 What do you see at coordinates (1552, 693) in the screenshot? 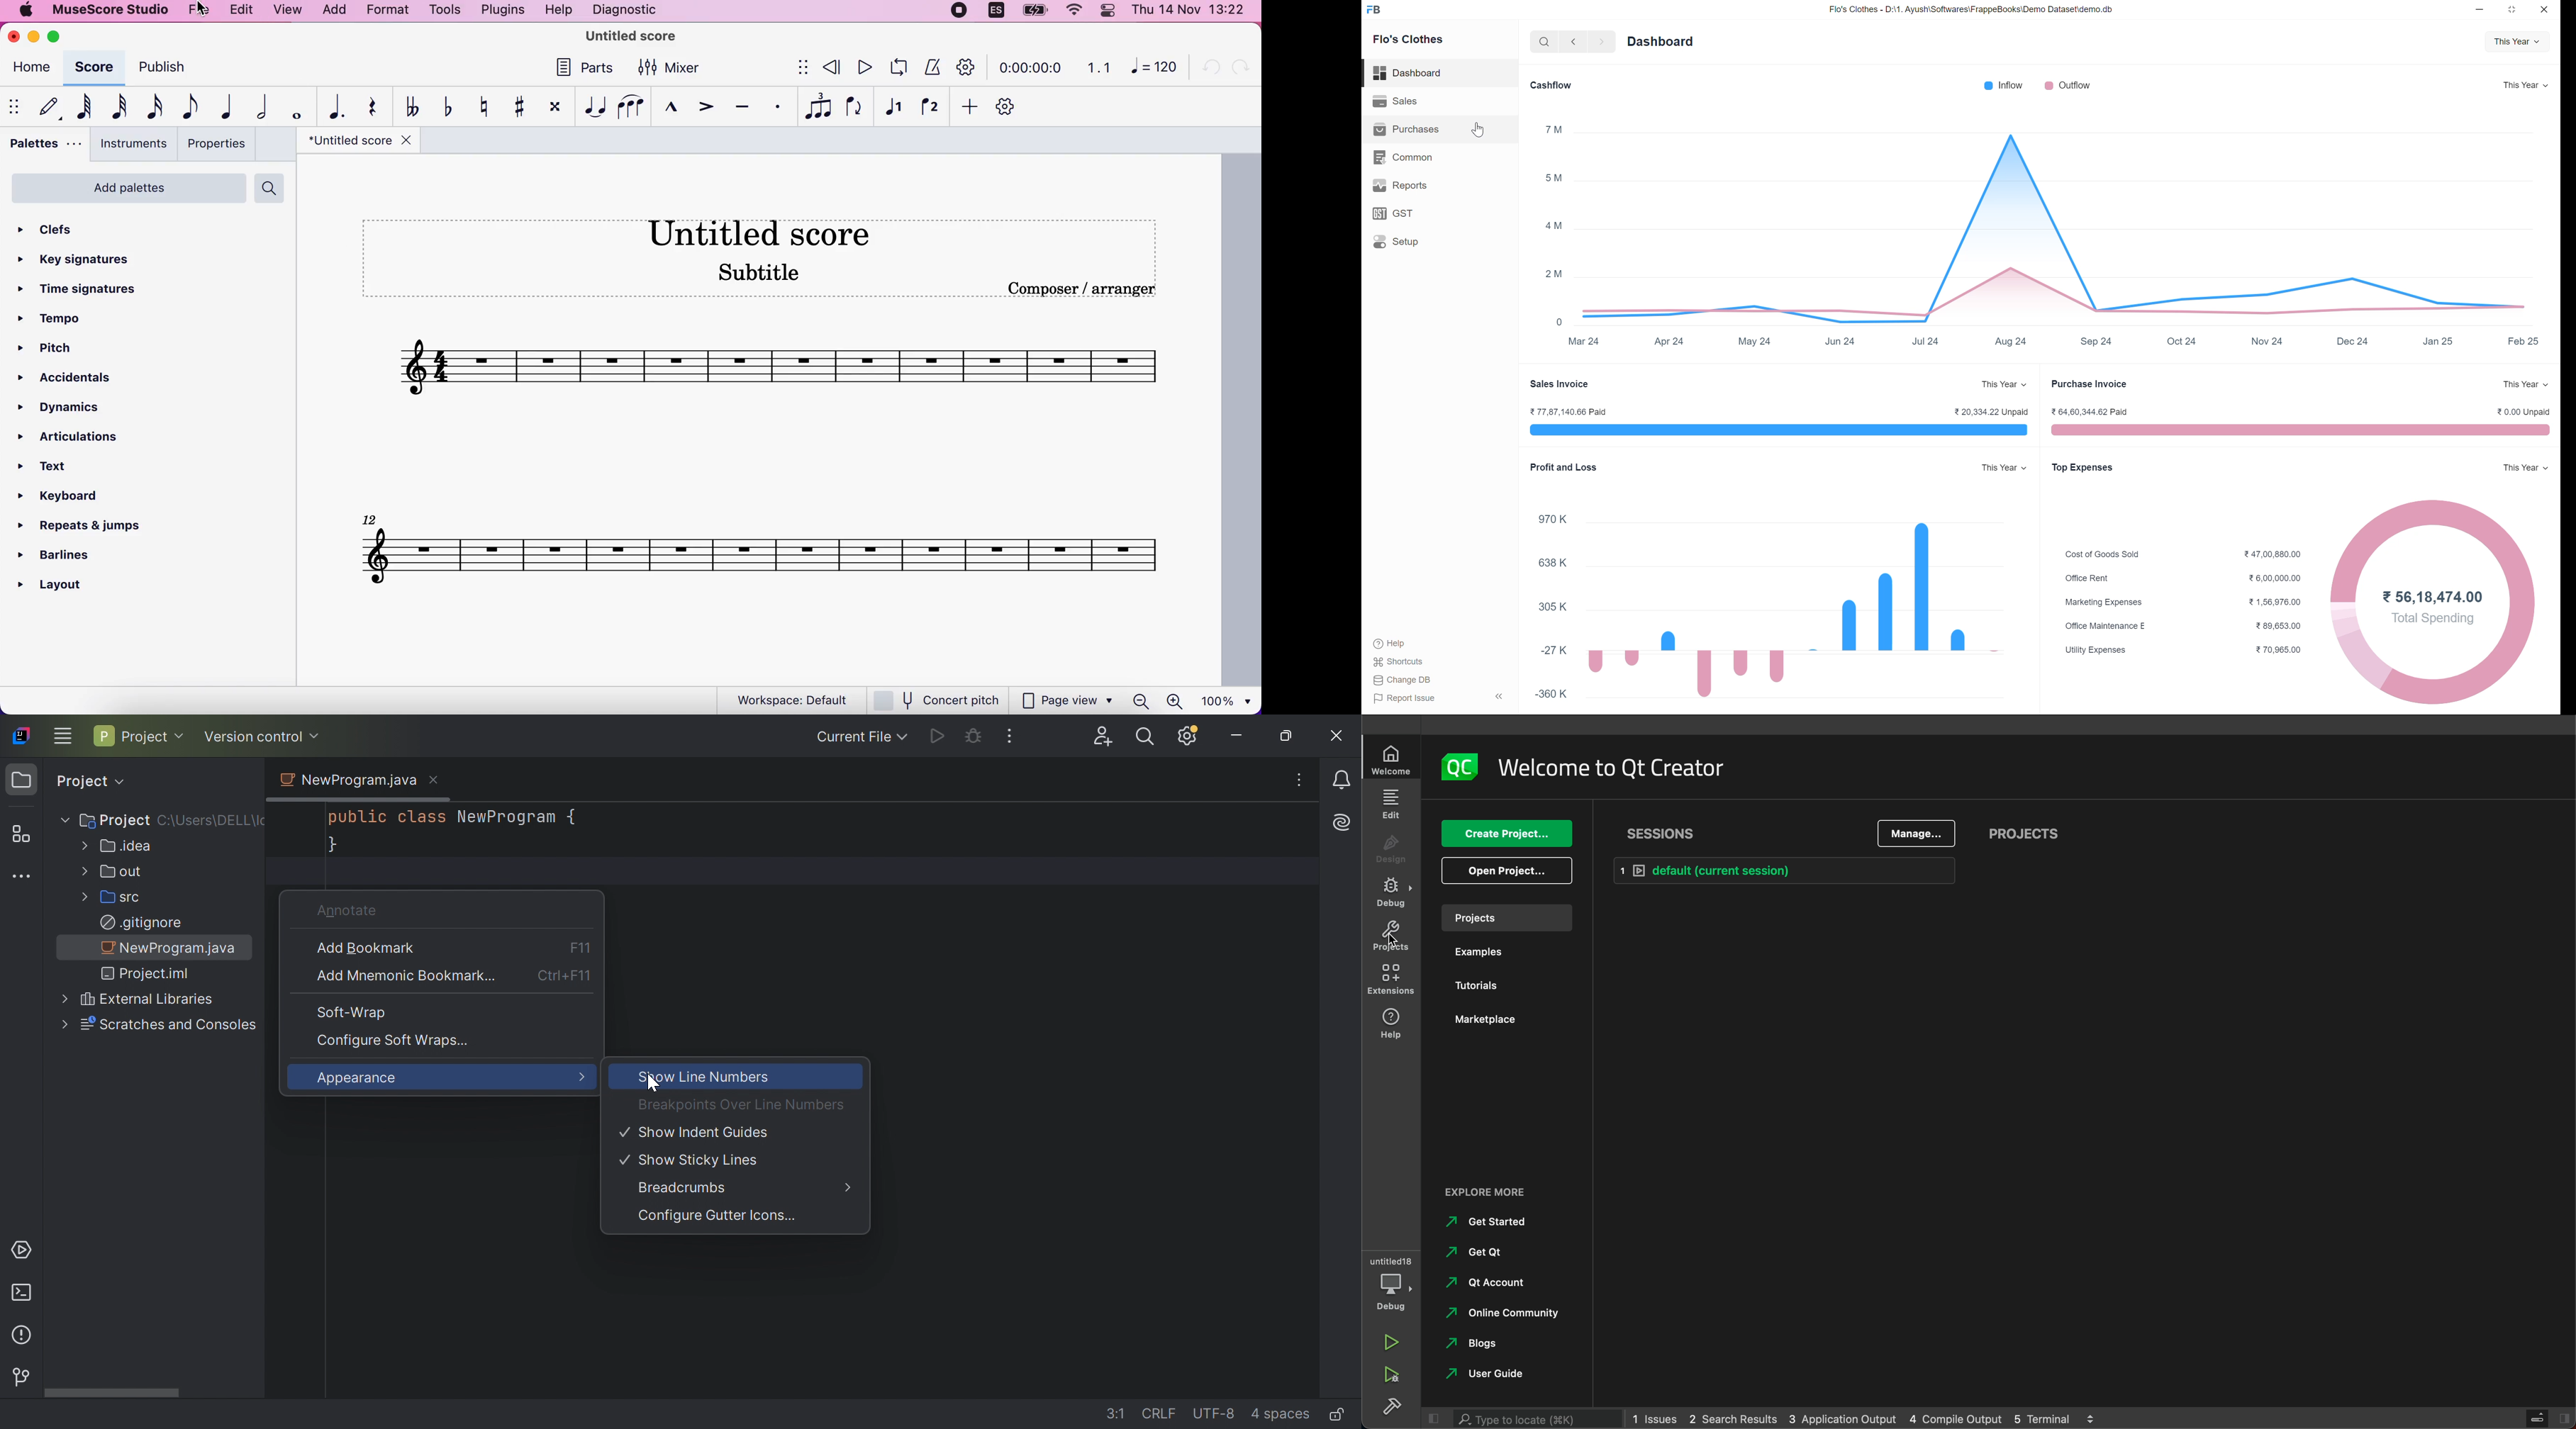
I see `-360 K` at bounding box center [1552, 693].